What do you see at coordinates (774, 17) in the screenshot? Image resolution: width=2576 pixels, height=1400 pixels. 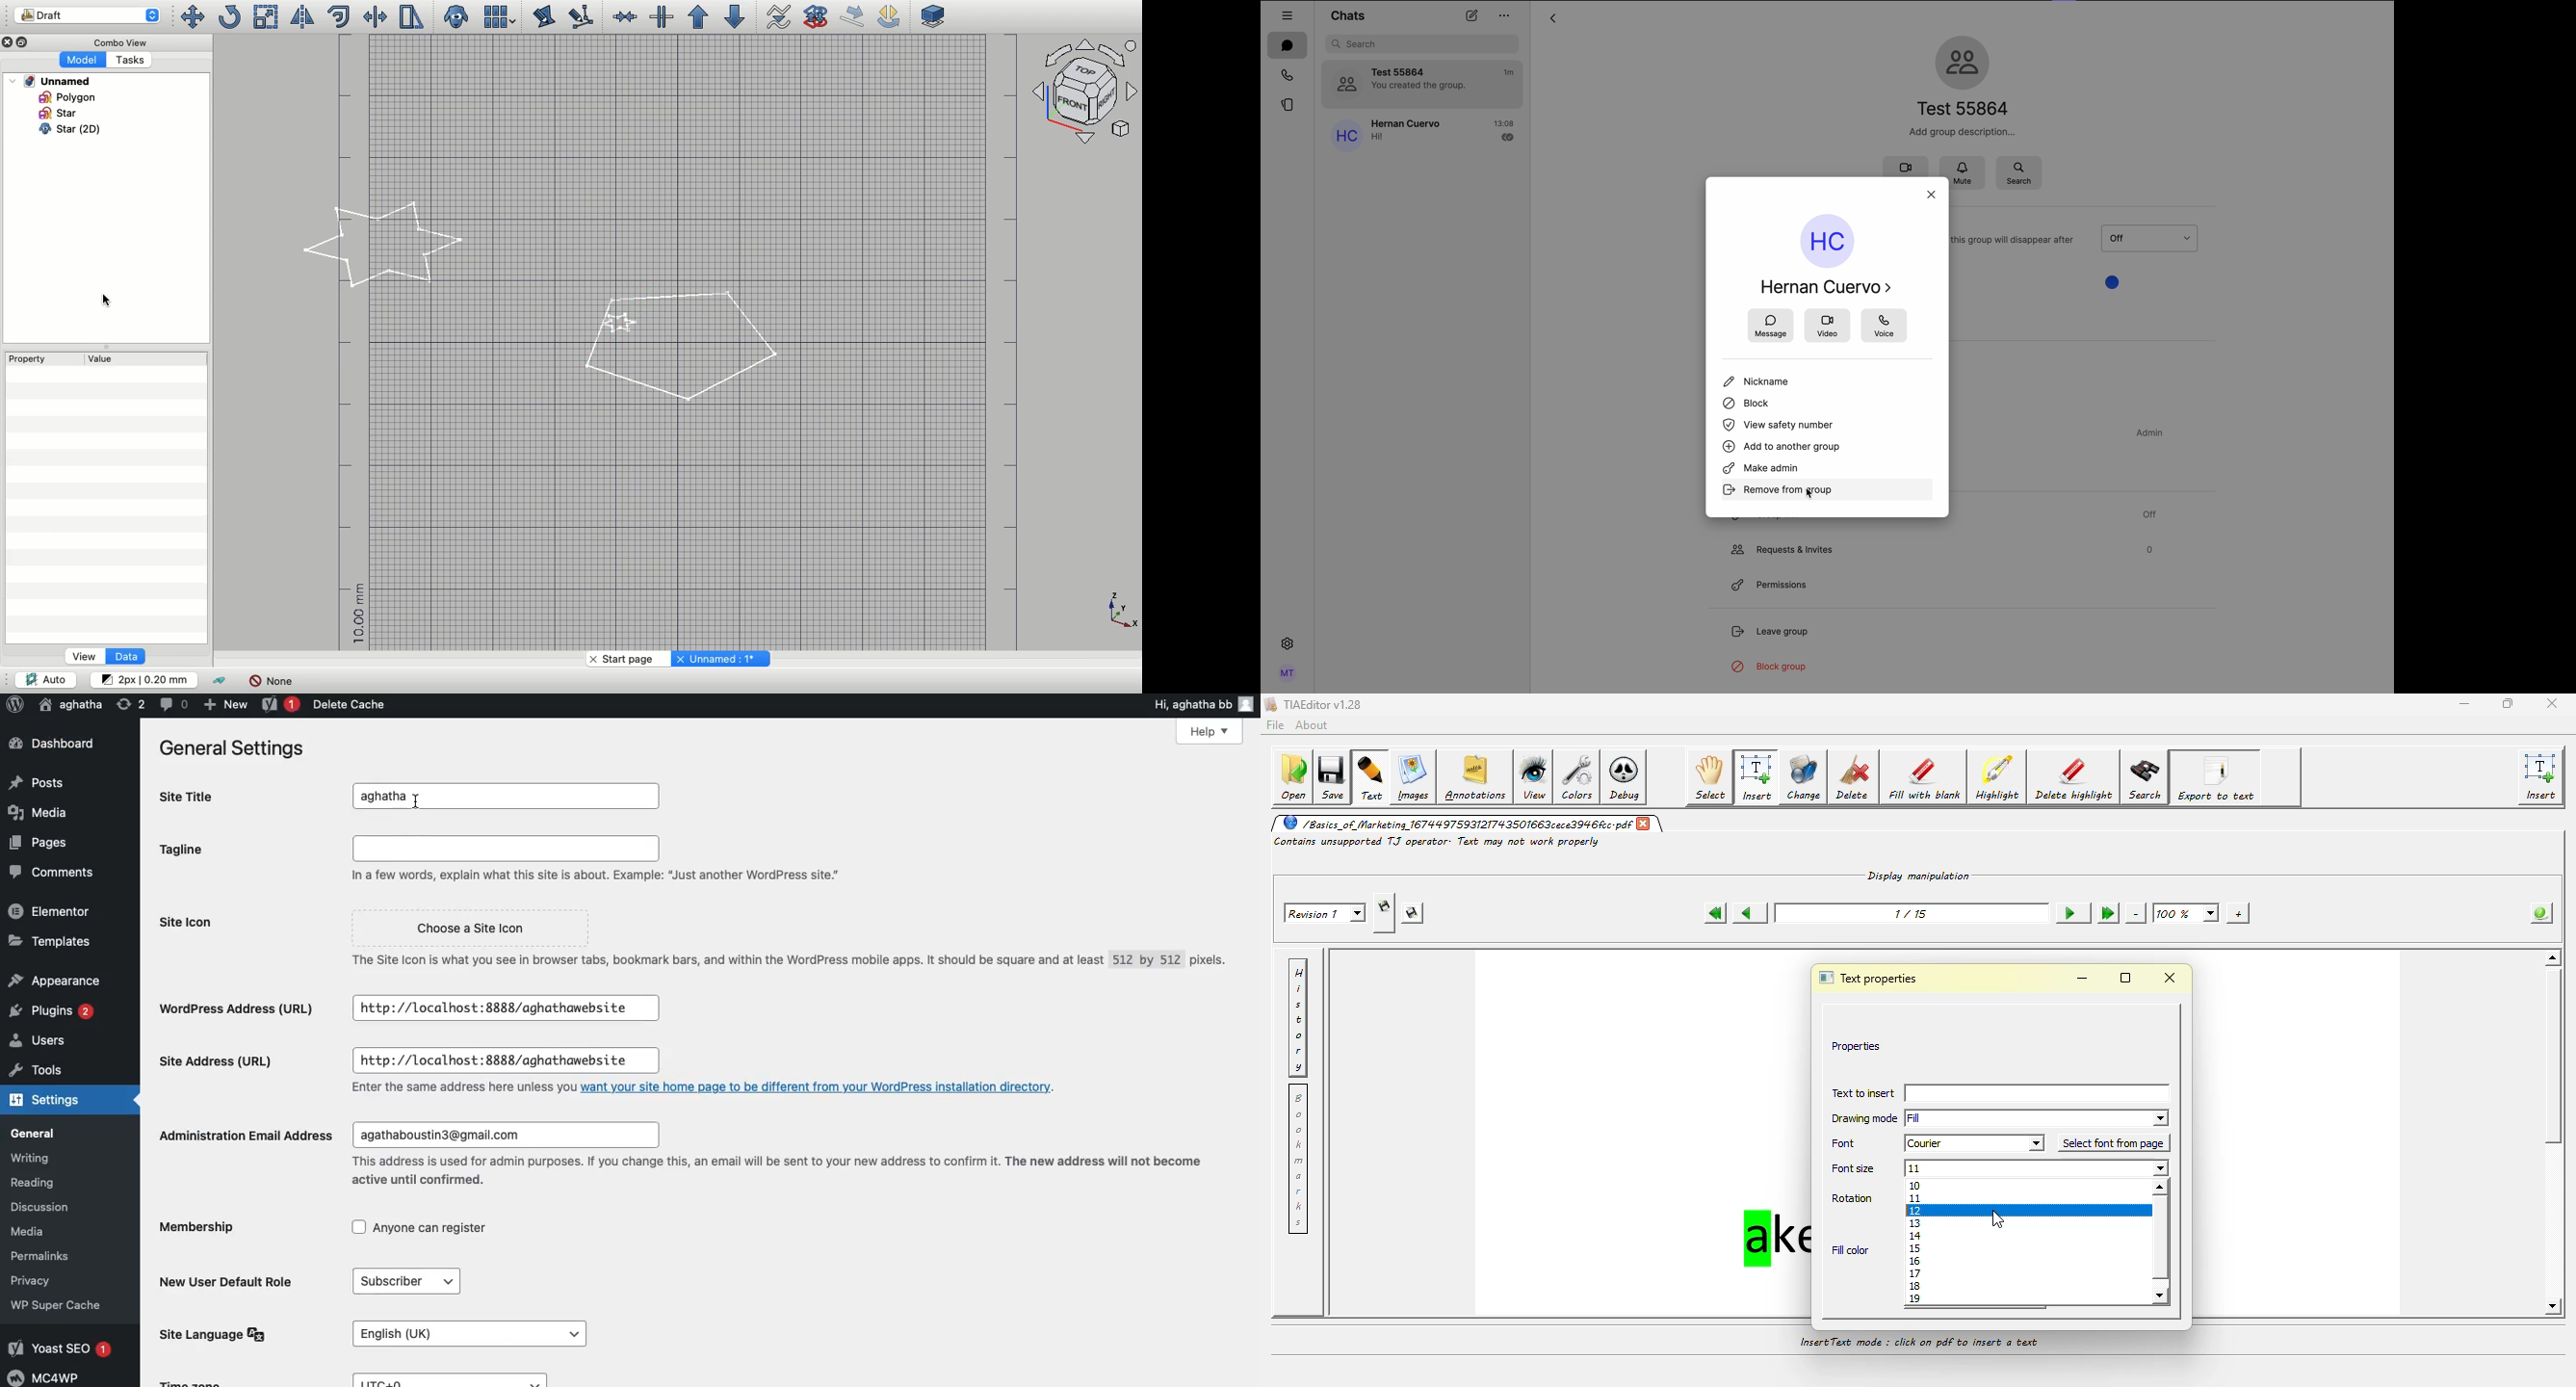 I see `Wire to b-spline` at bounding box center [774, 17].